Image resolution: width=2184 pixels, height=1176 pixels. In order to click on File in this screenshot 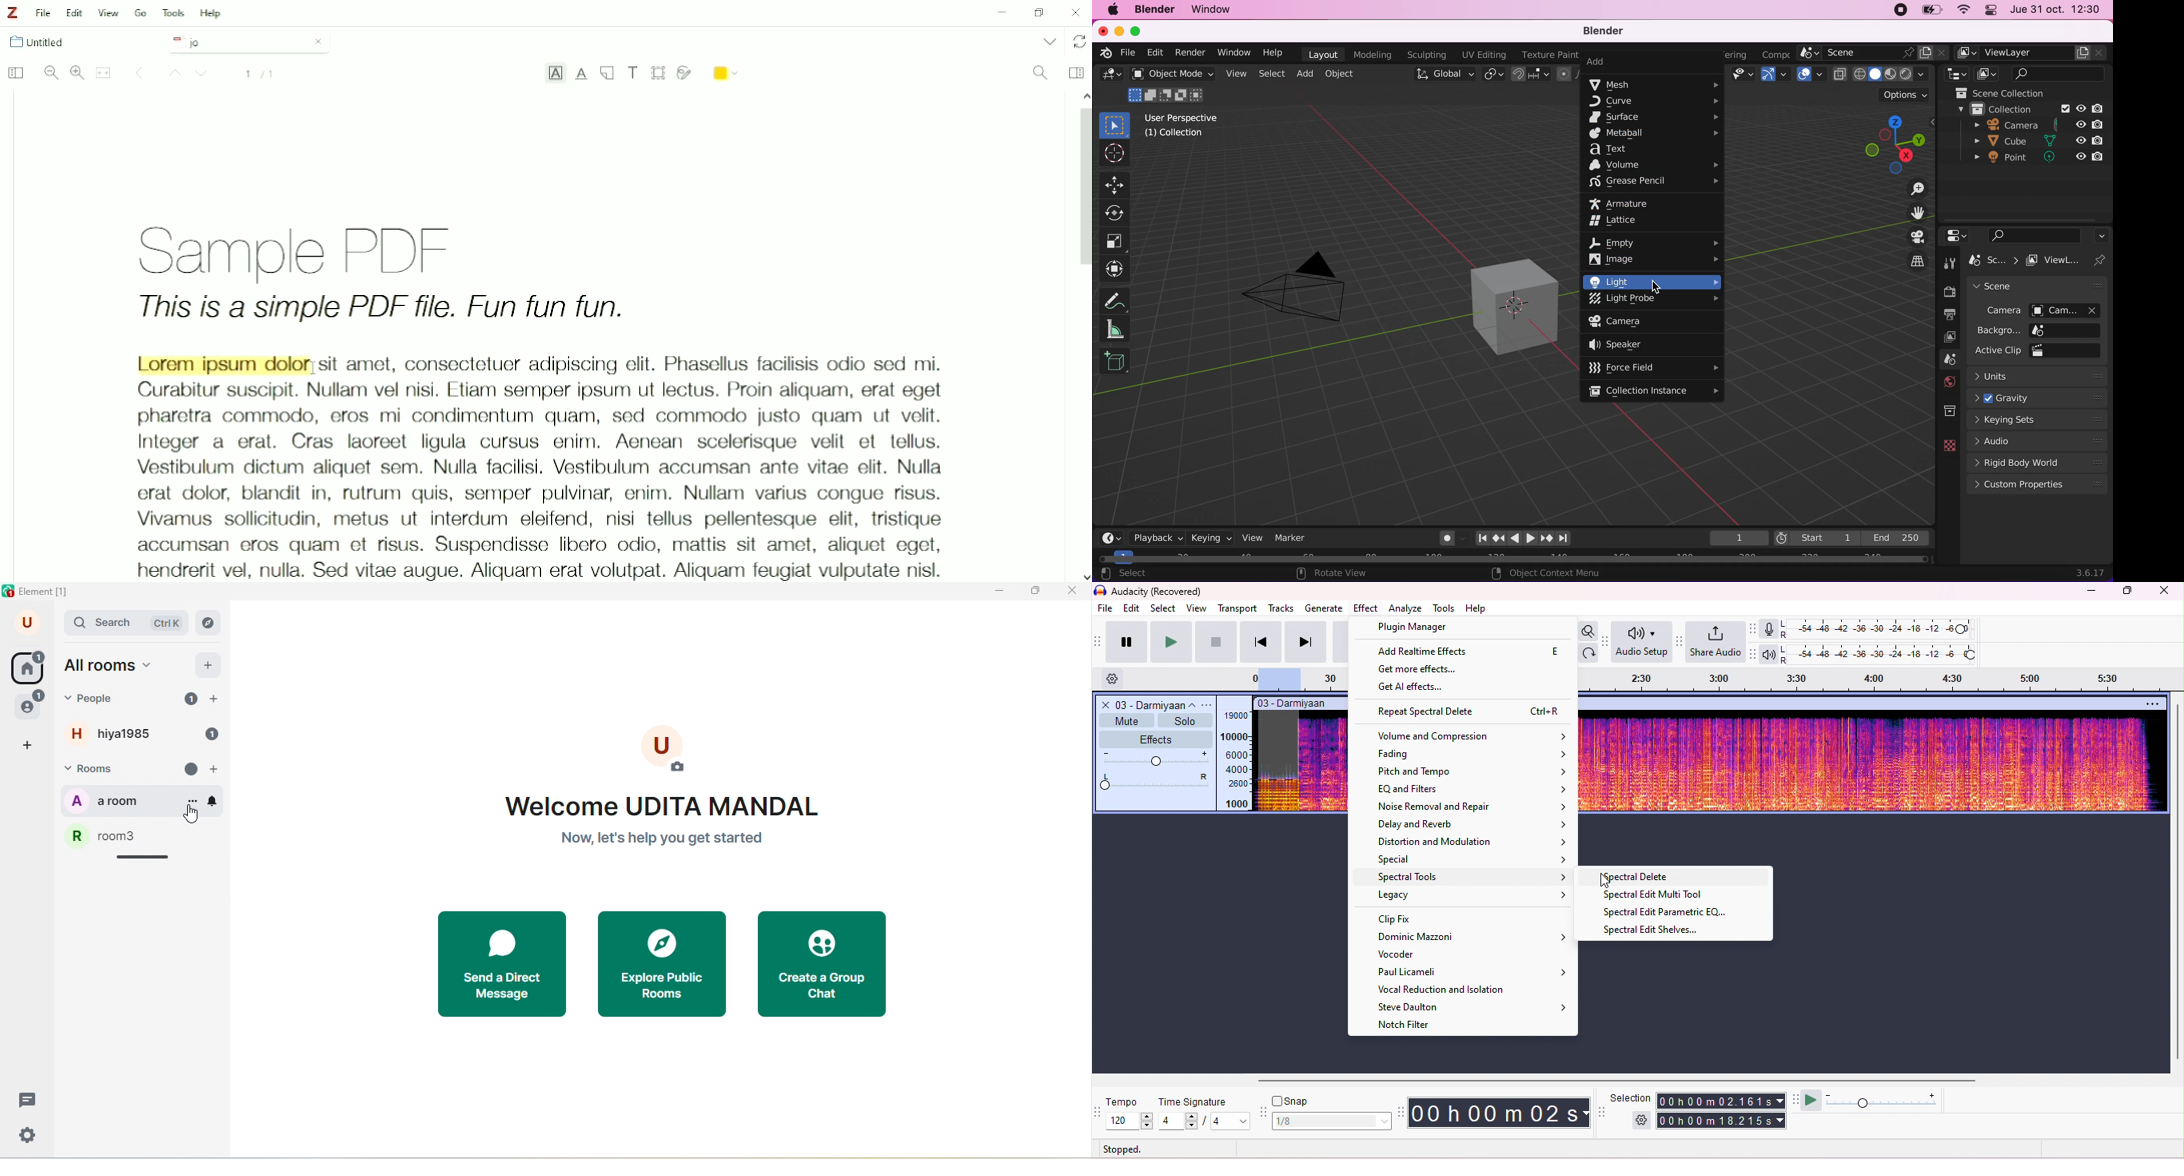, I will do `click(44, 13)`.